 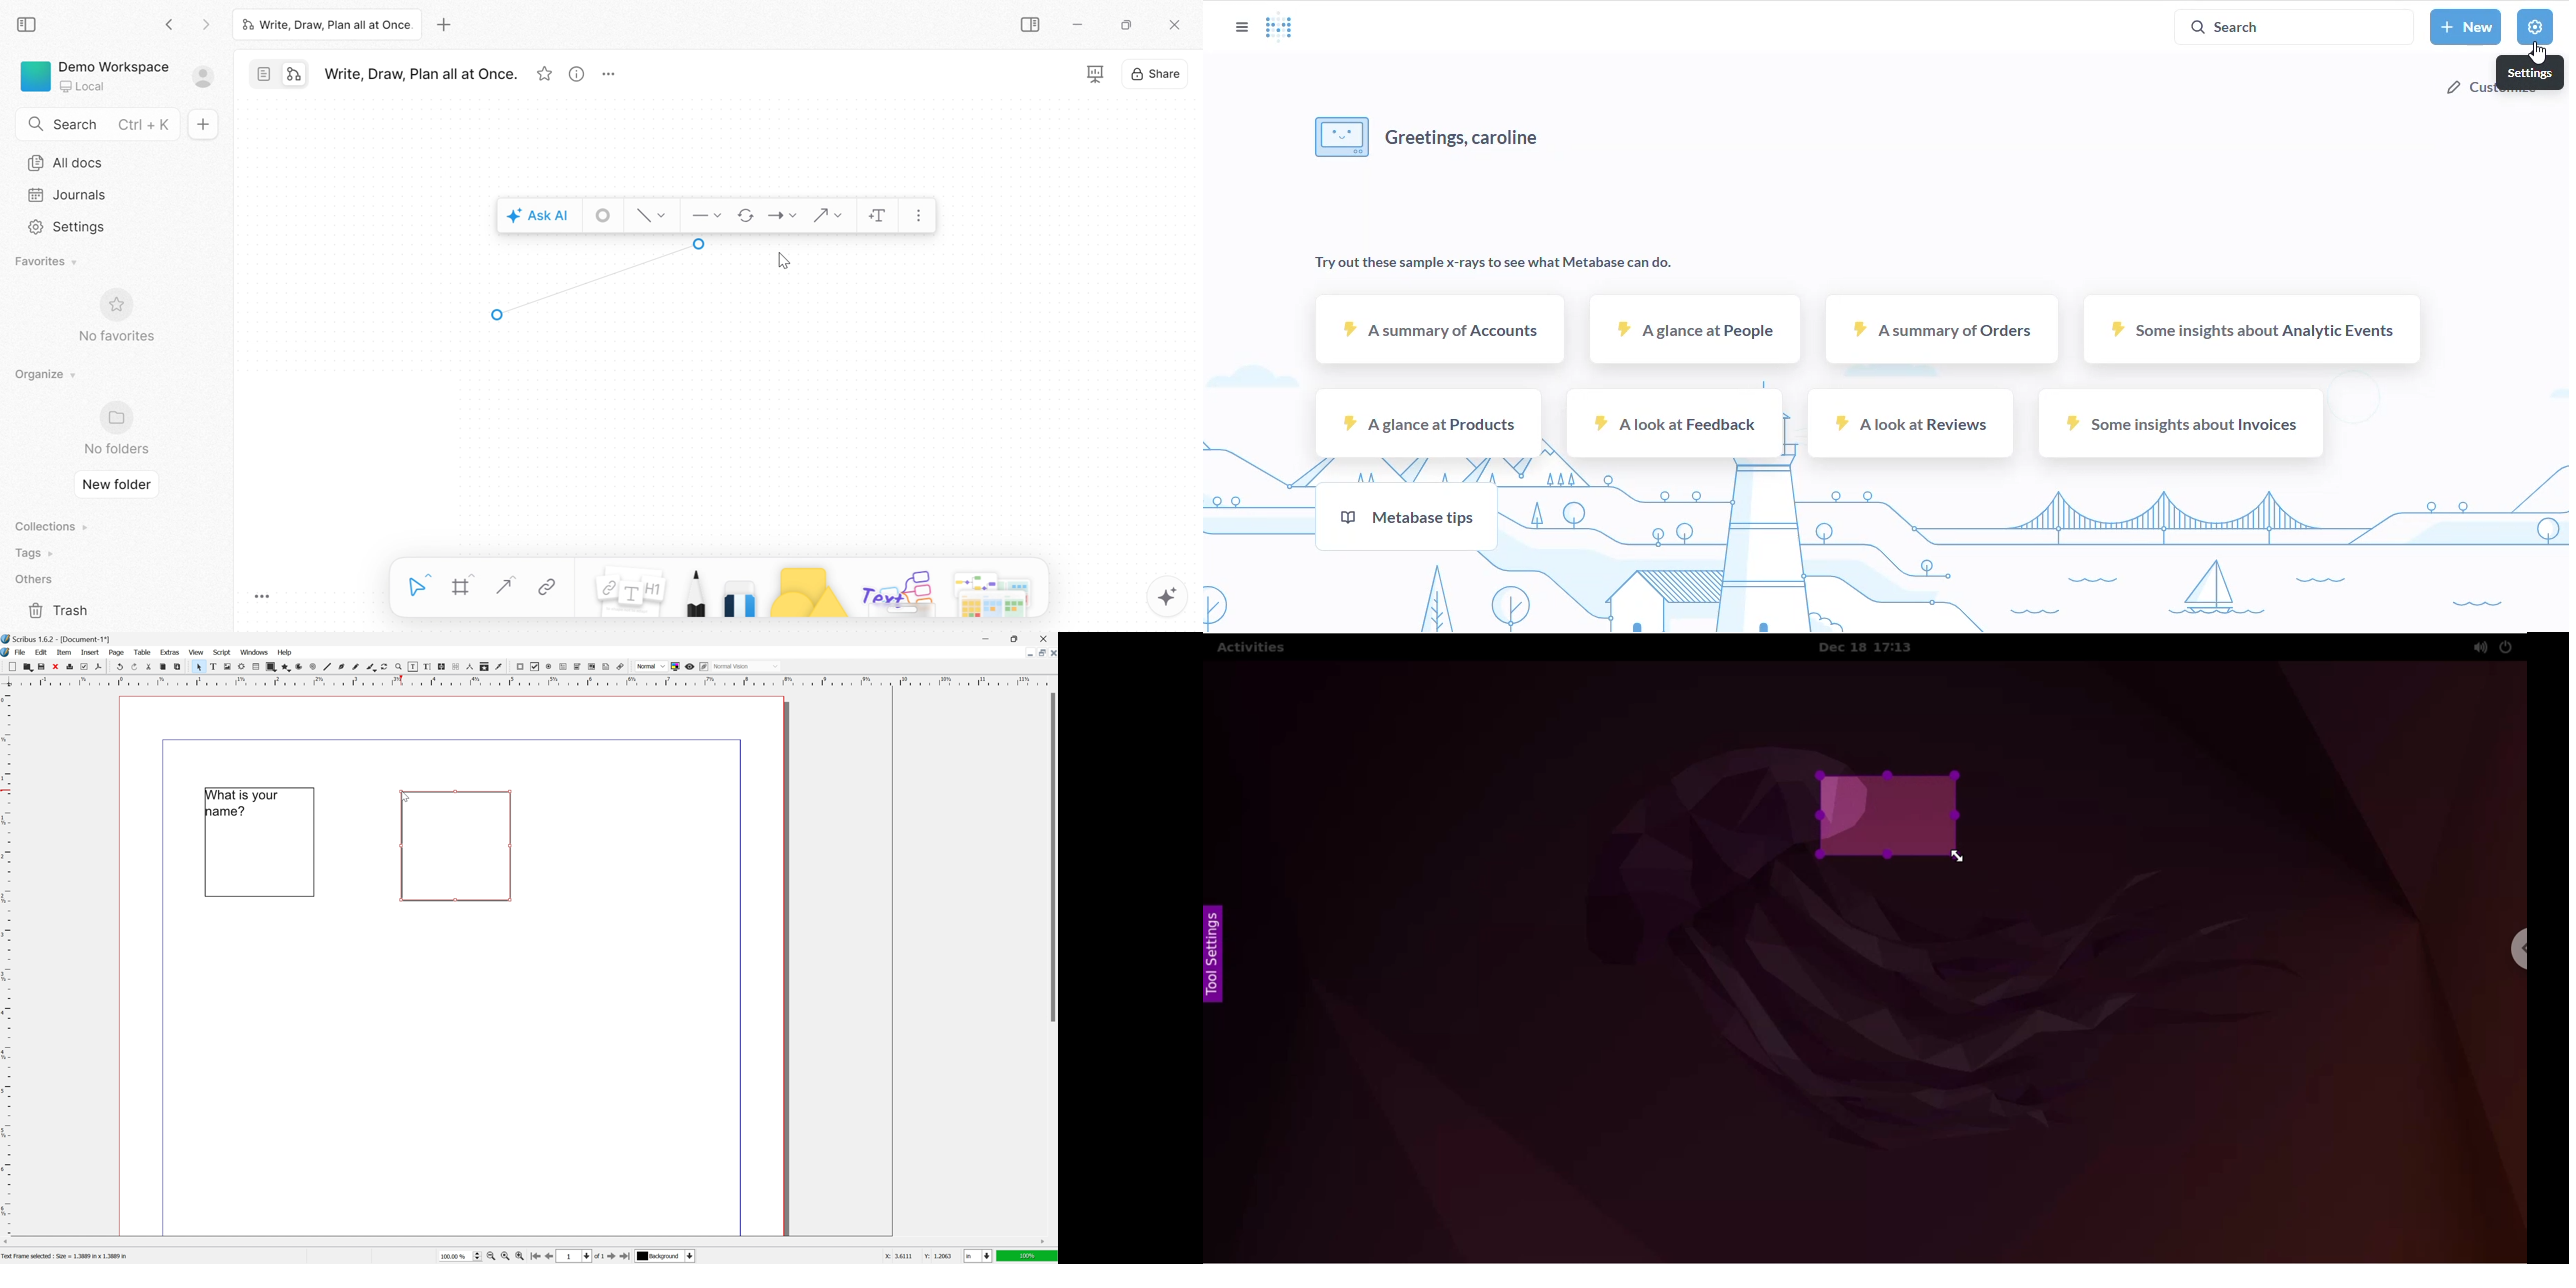 I want to click on close, so click(x=56, y=666).